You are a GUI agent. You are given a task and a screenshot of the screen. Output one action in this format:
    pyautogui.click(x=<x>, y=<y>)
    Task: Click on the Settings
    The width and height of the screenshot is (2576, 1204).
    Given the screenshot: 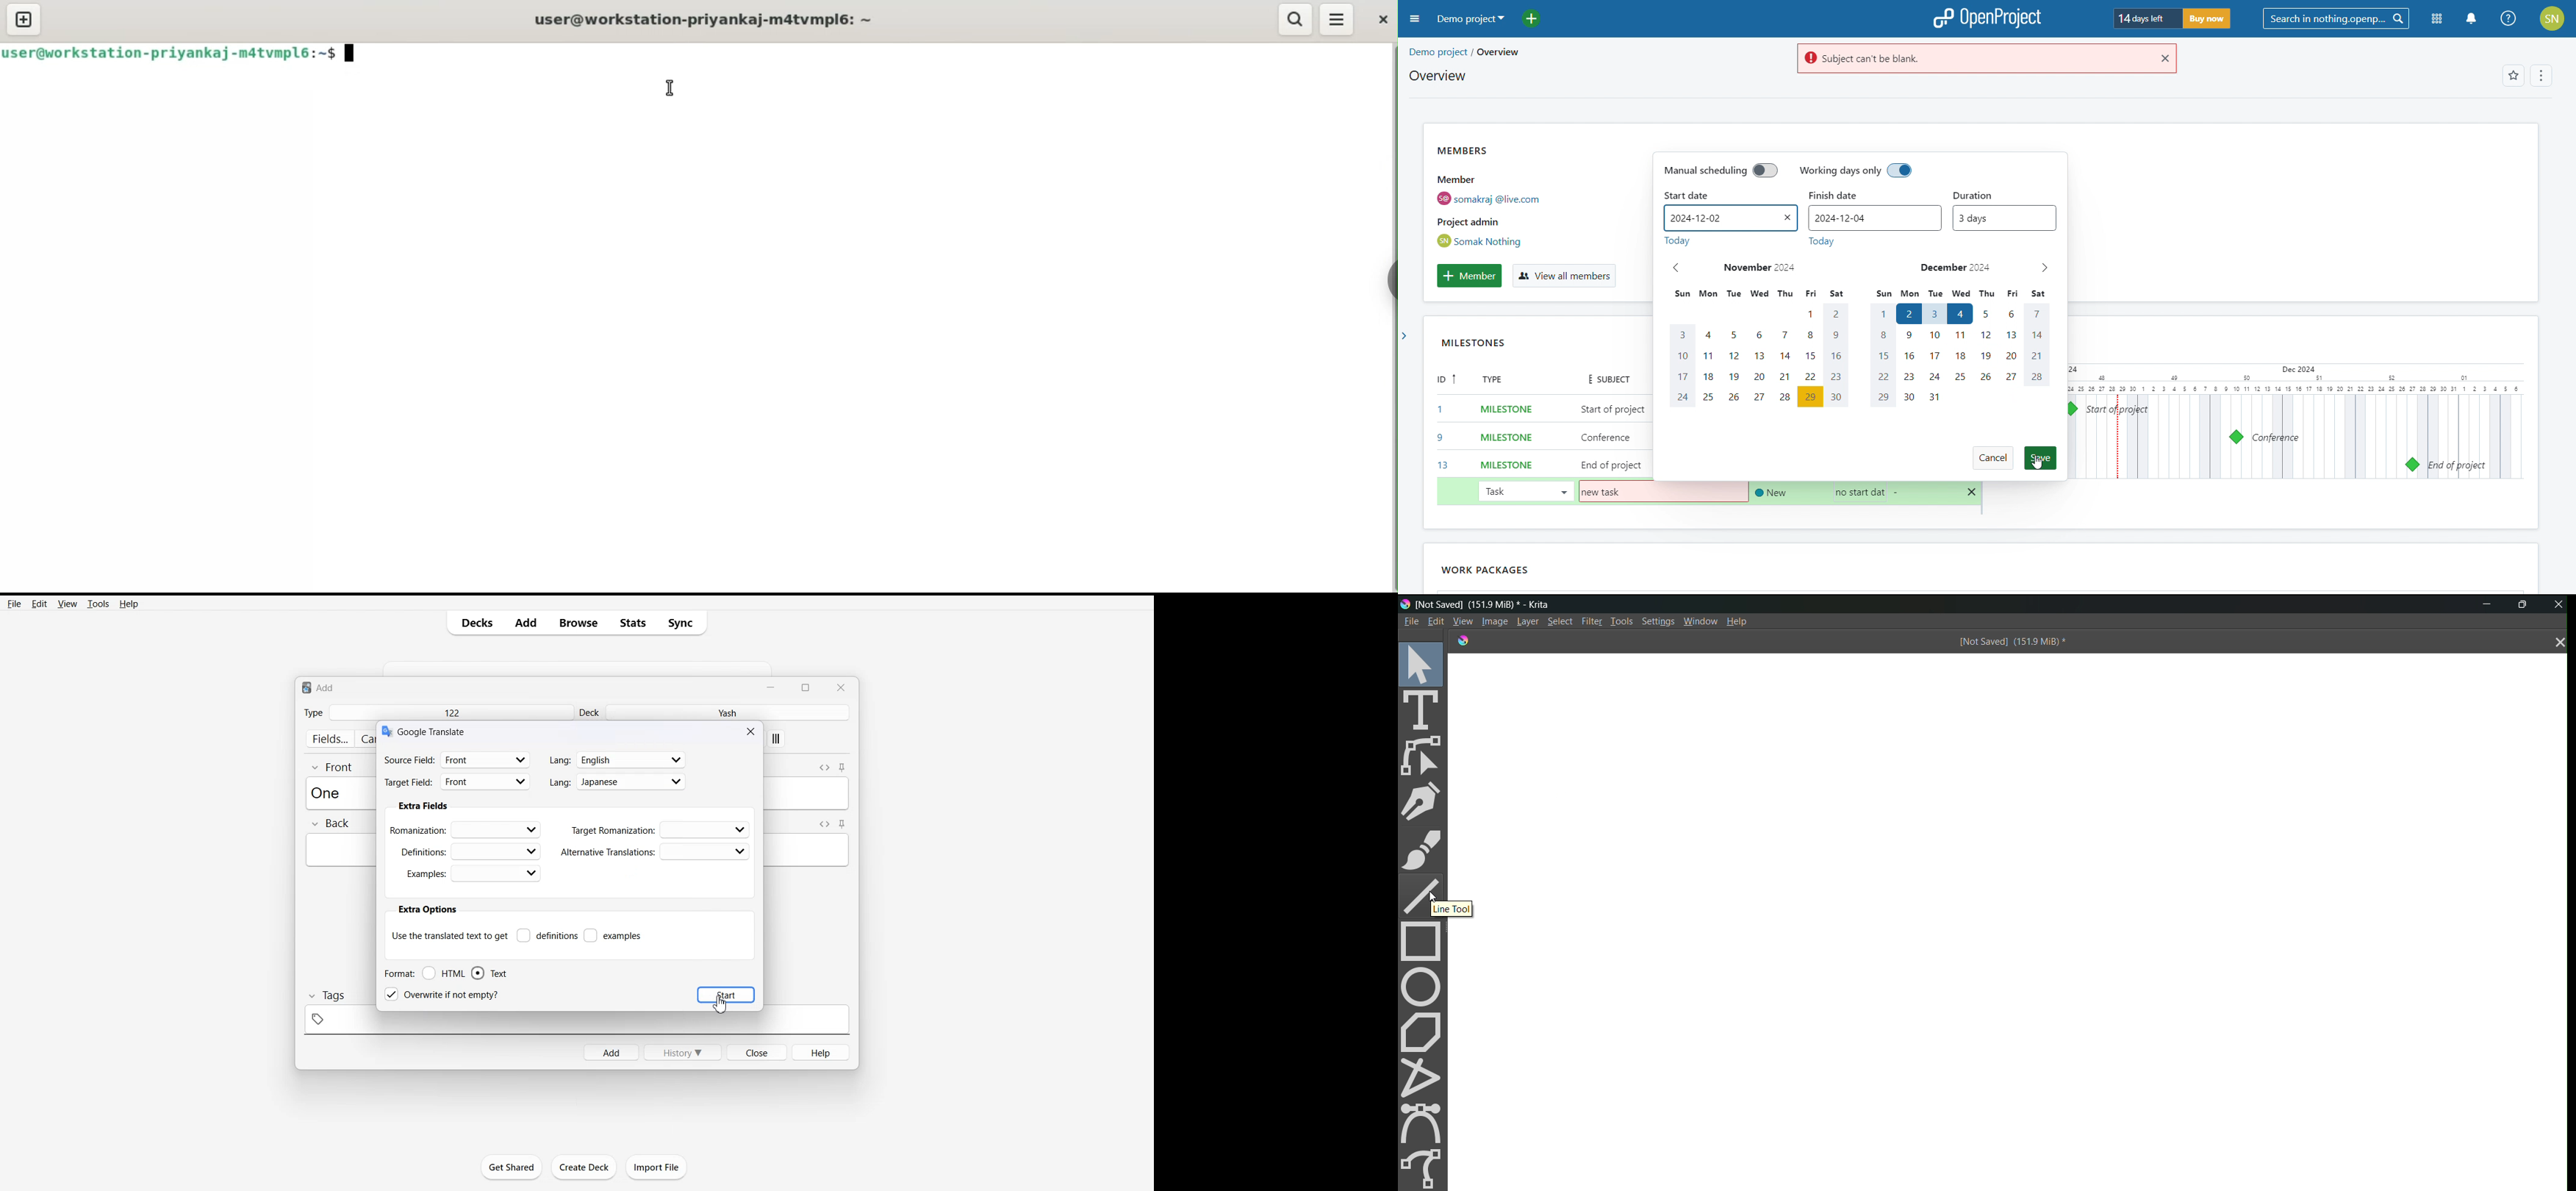 What is the action you would take?
    pyautogui.click(x=1659, y=623)
    